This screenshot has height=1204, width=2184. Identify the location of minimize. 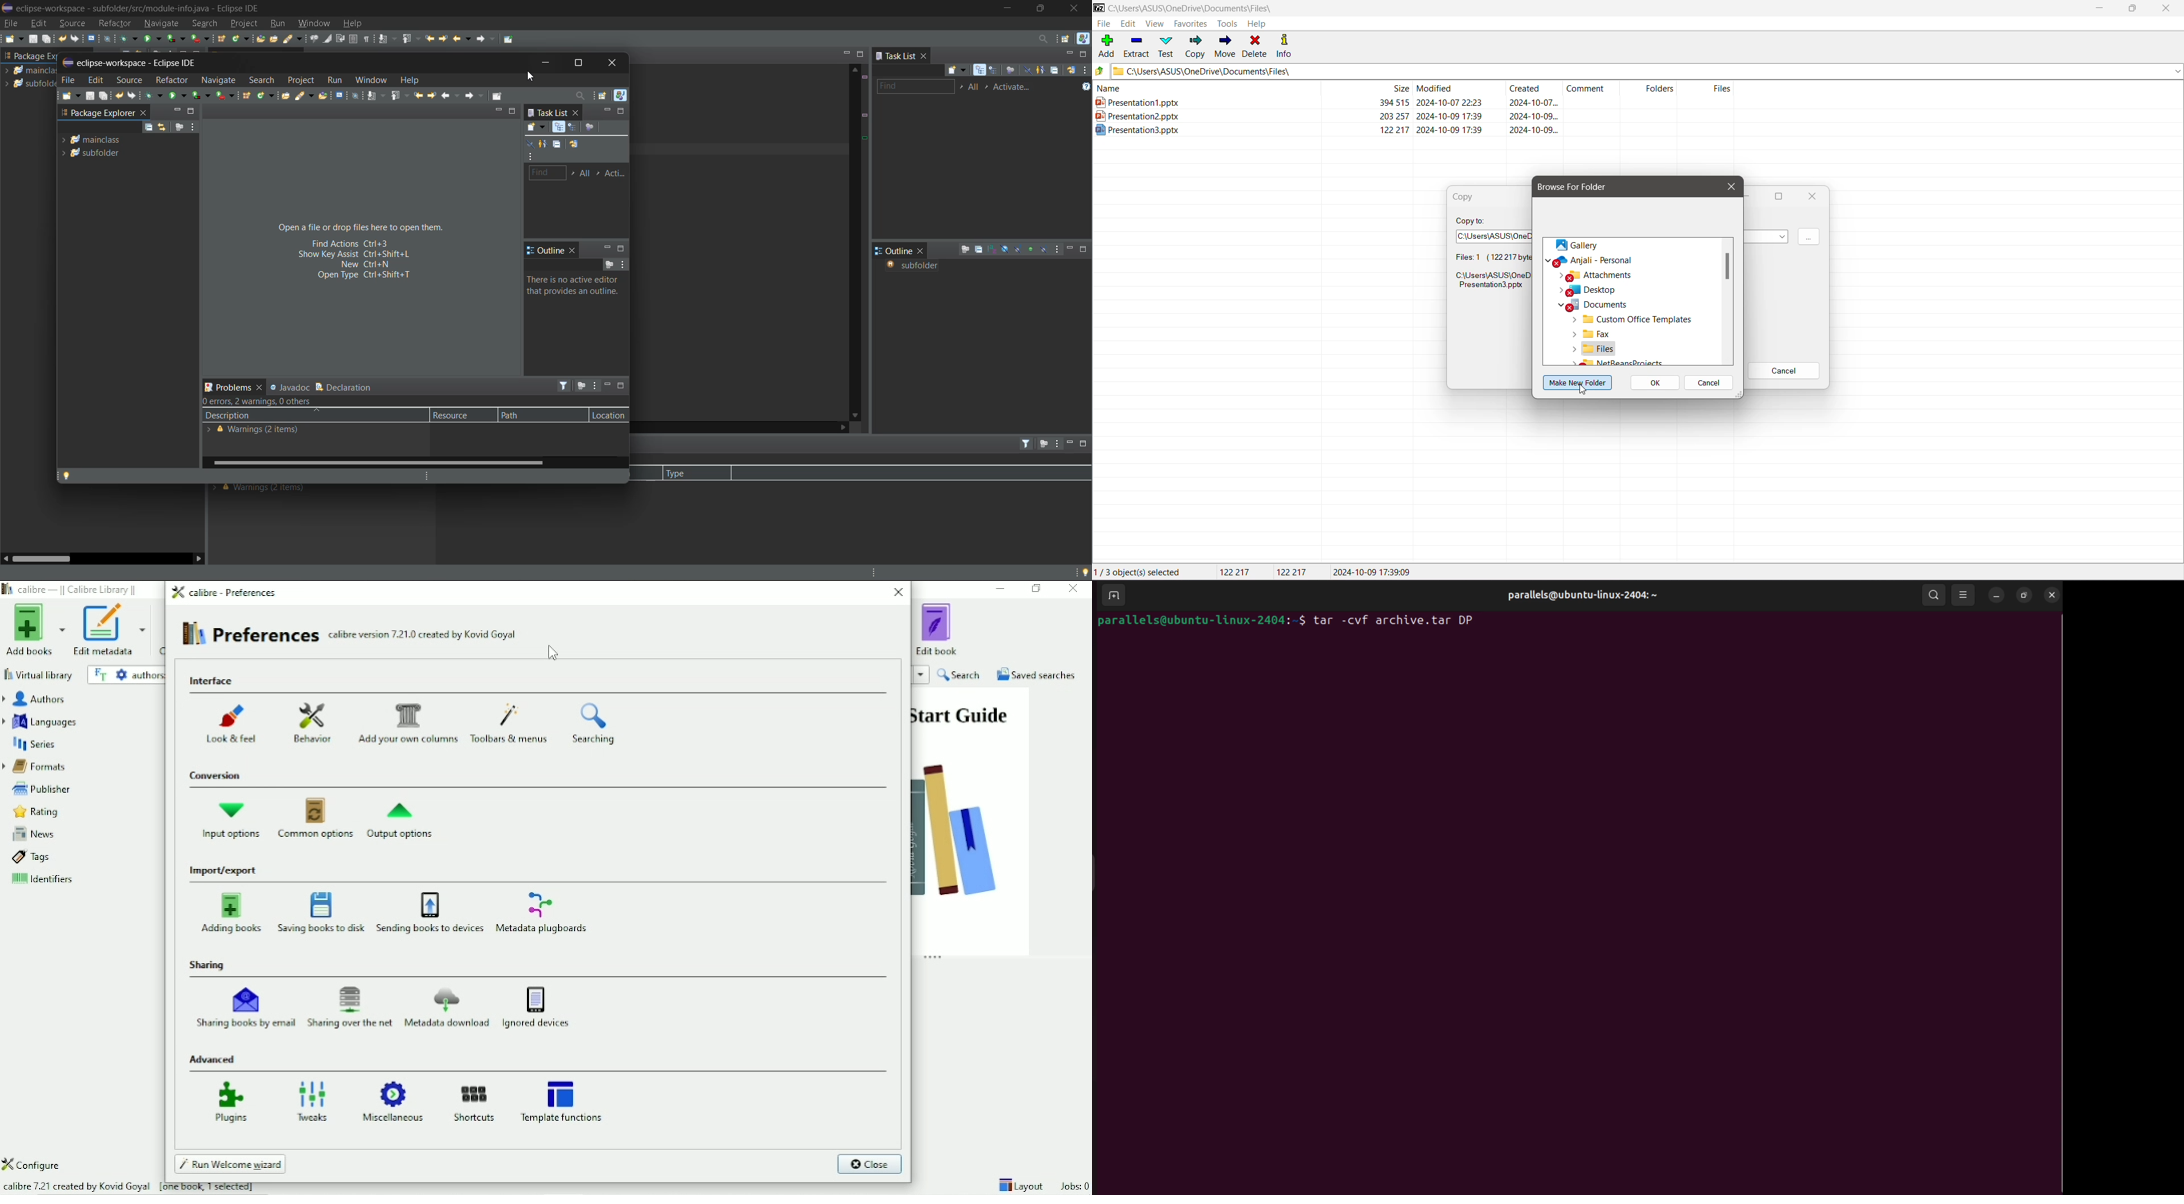
(1007, 10).